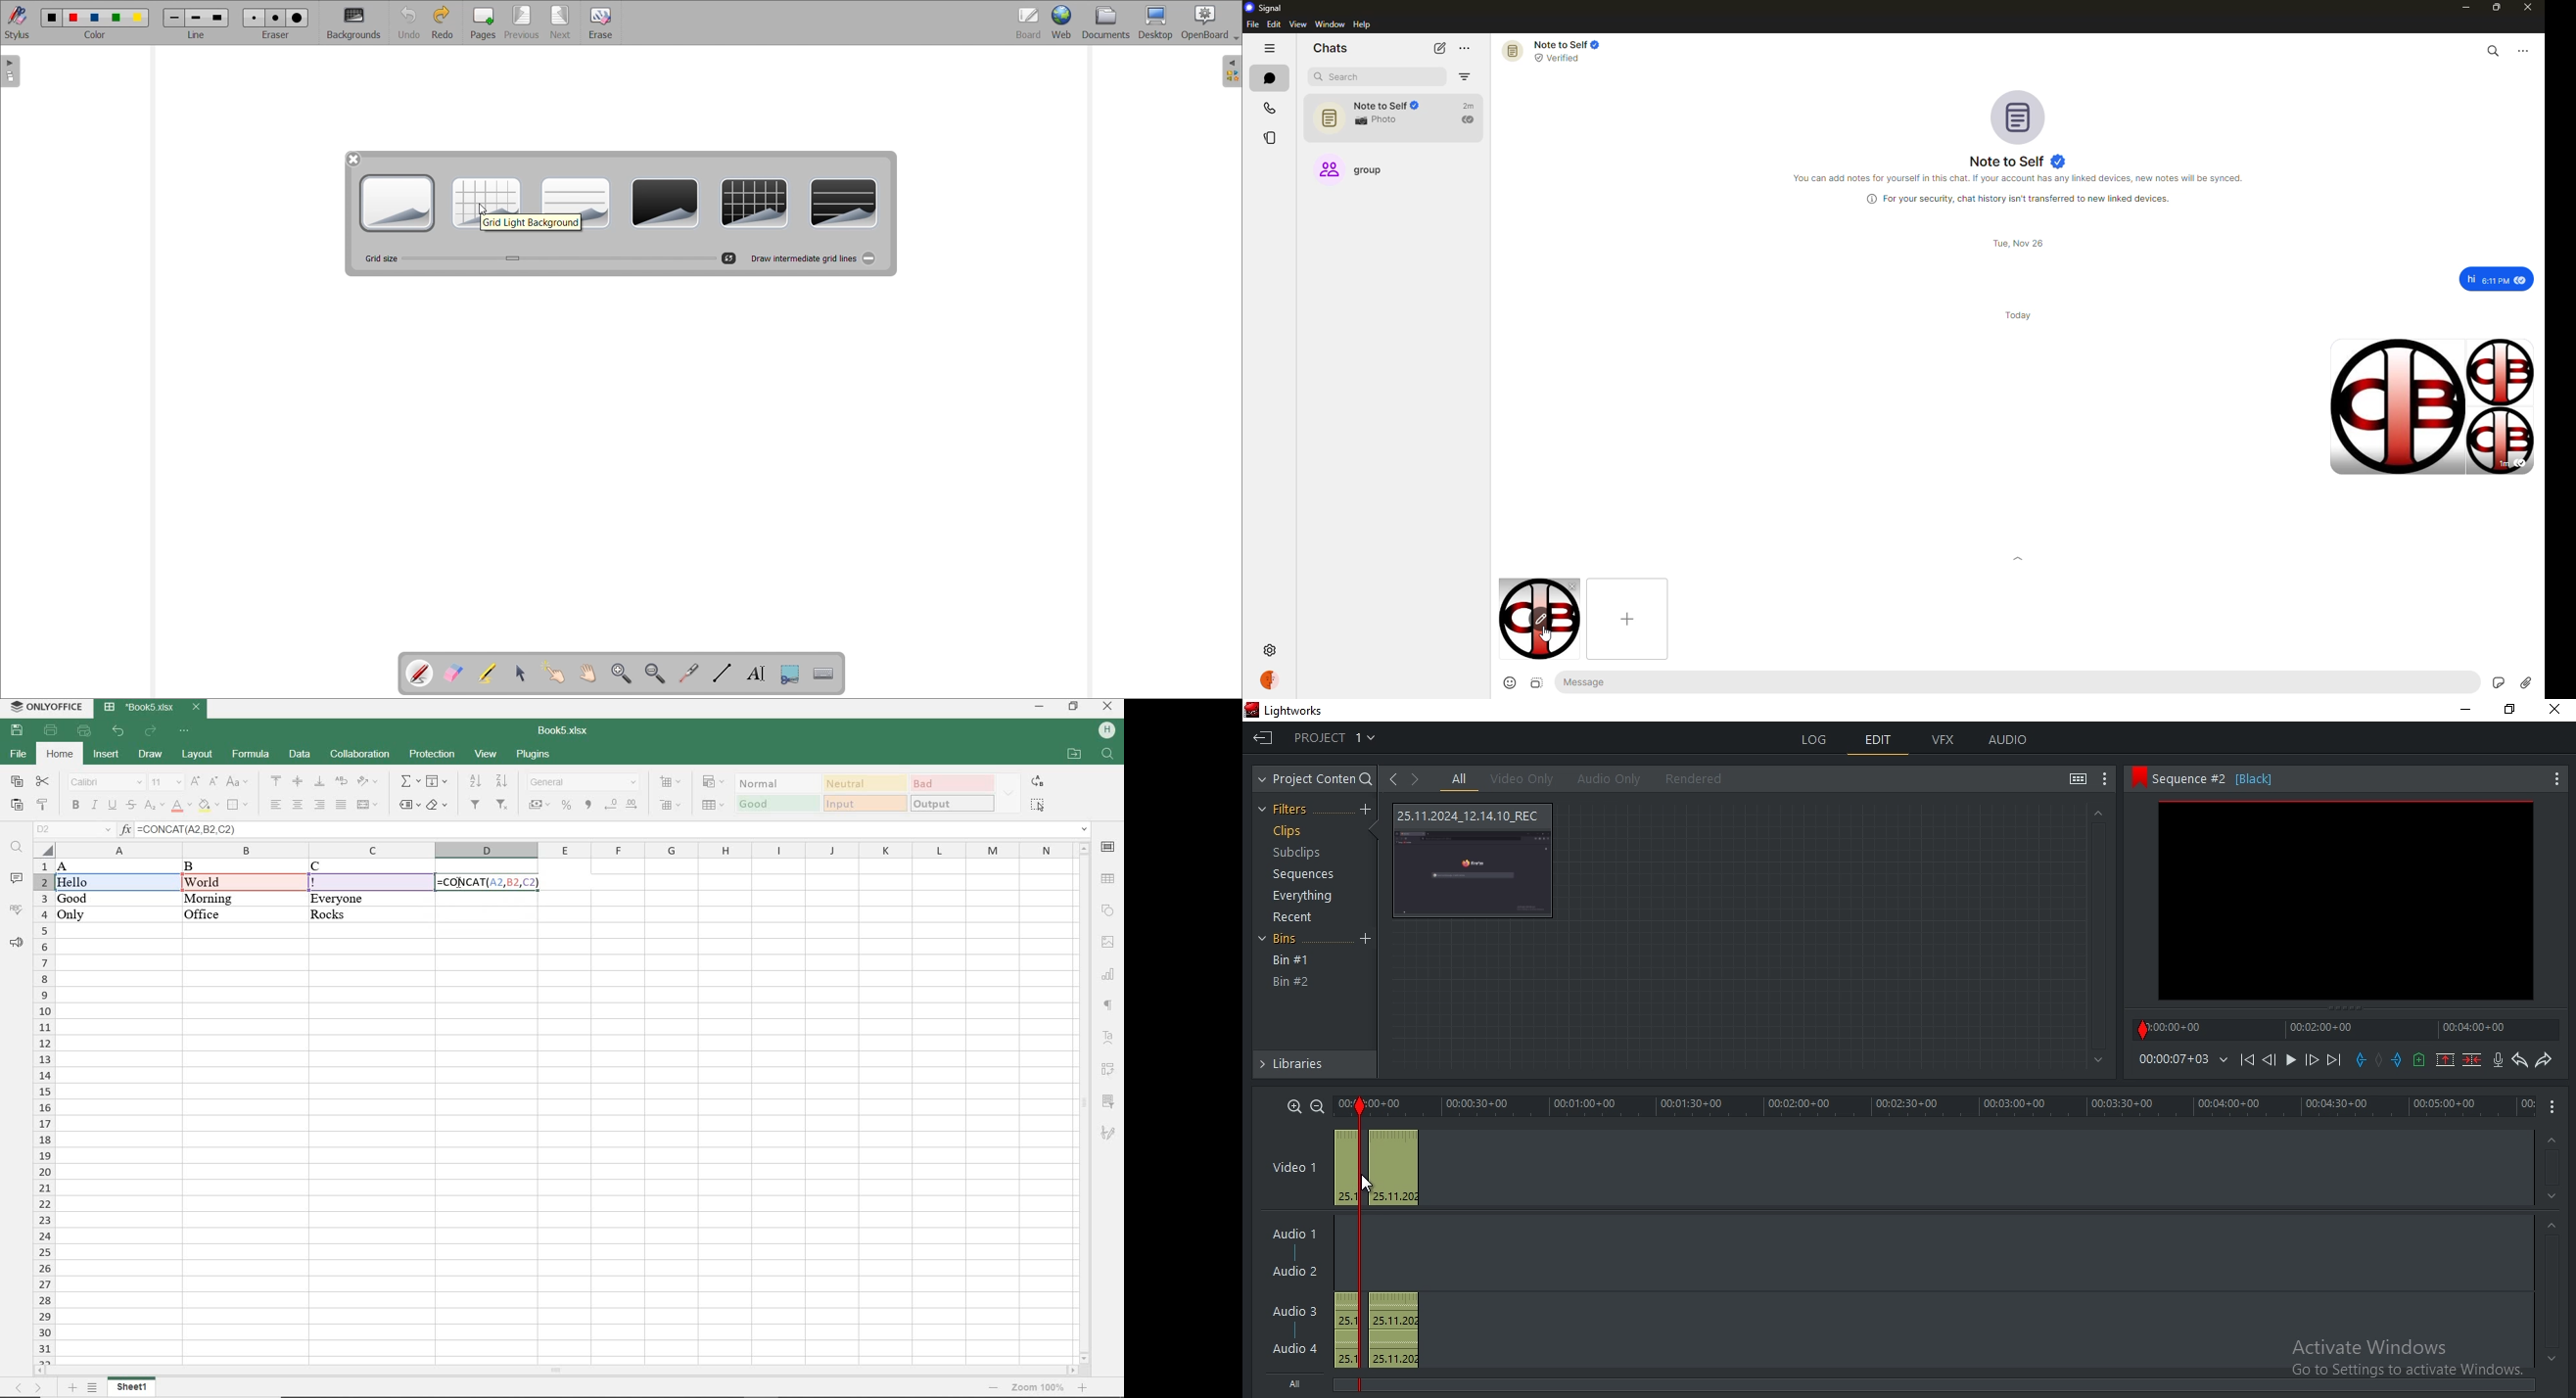  Describe the element at coordinates (1108, 847) in the screenshot. I see `CELL SETTINGS` at that location.